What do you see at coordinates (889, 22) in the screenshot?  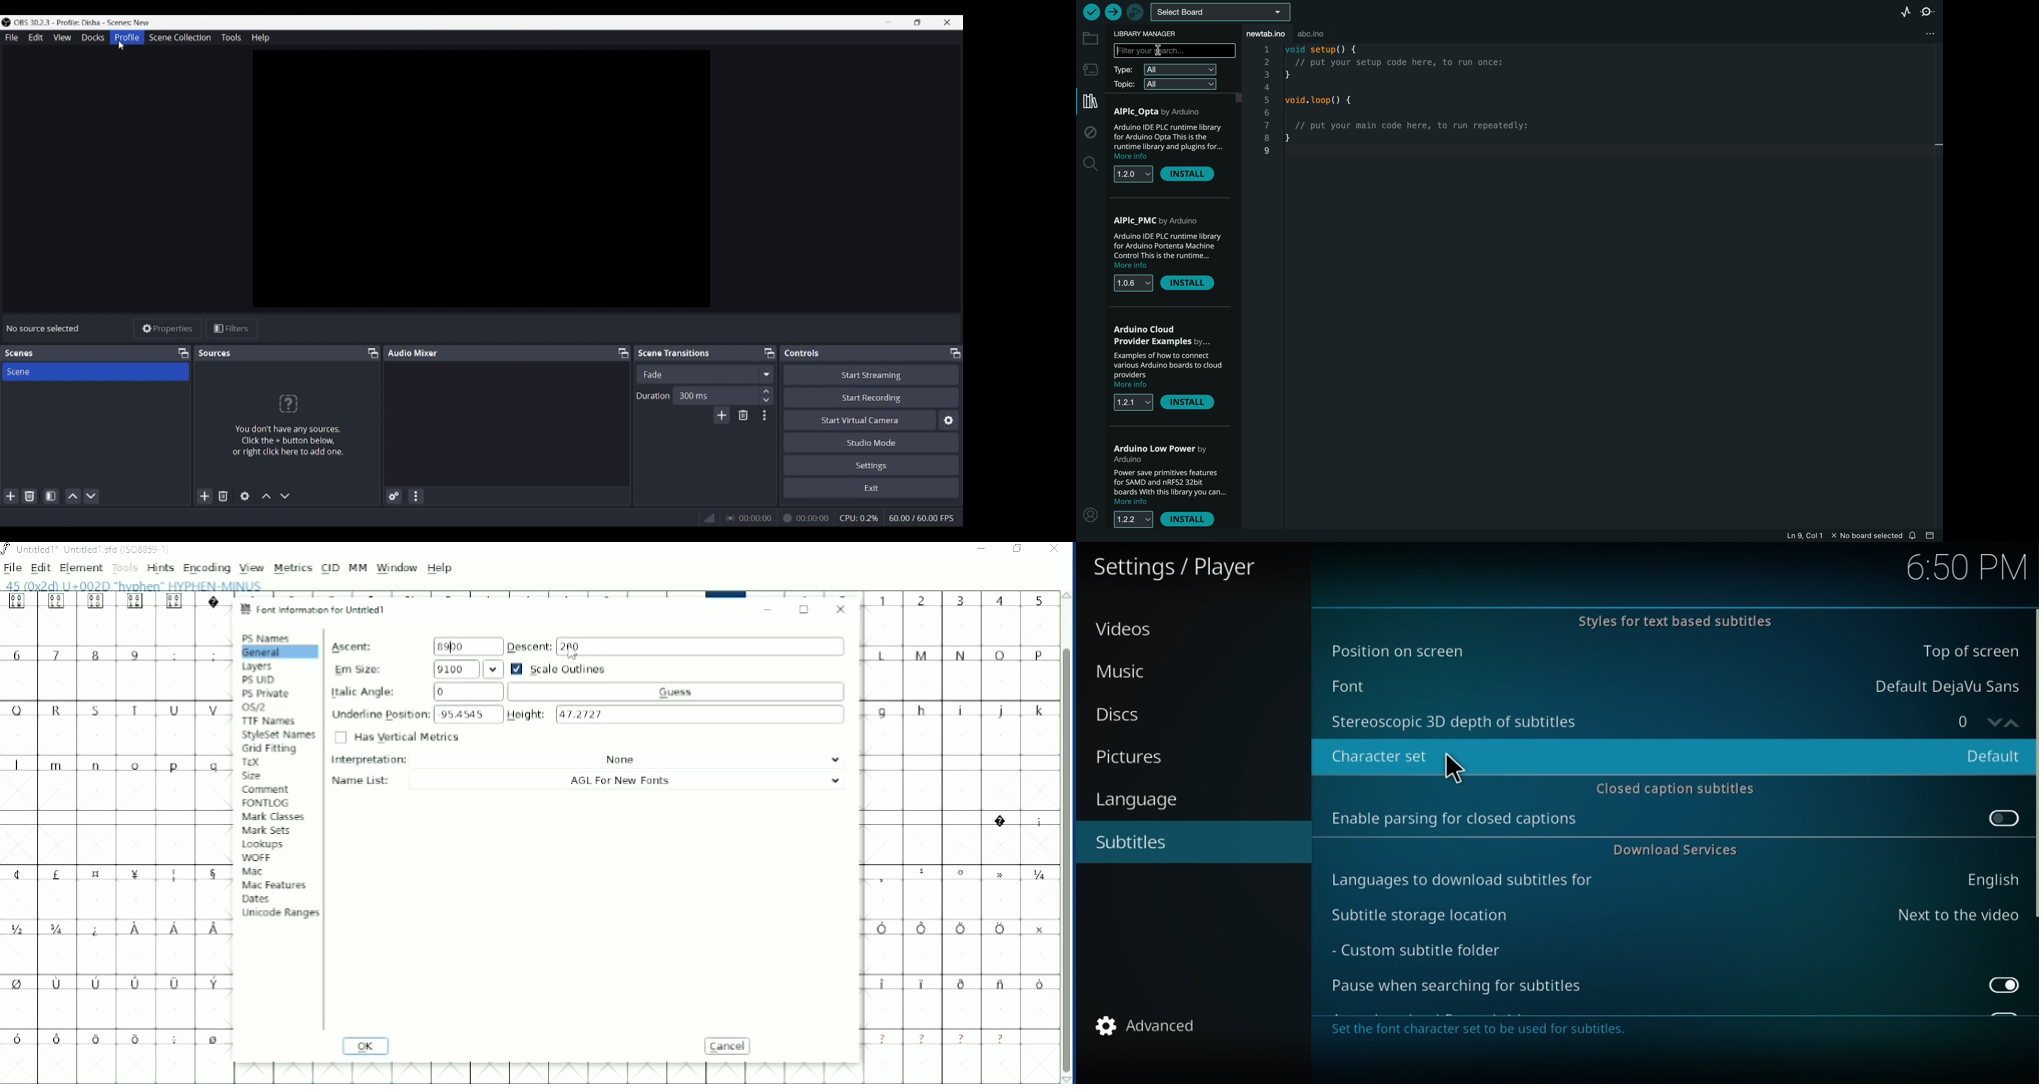 I see `Minimize` at bounding box center [889, 22].